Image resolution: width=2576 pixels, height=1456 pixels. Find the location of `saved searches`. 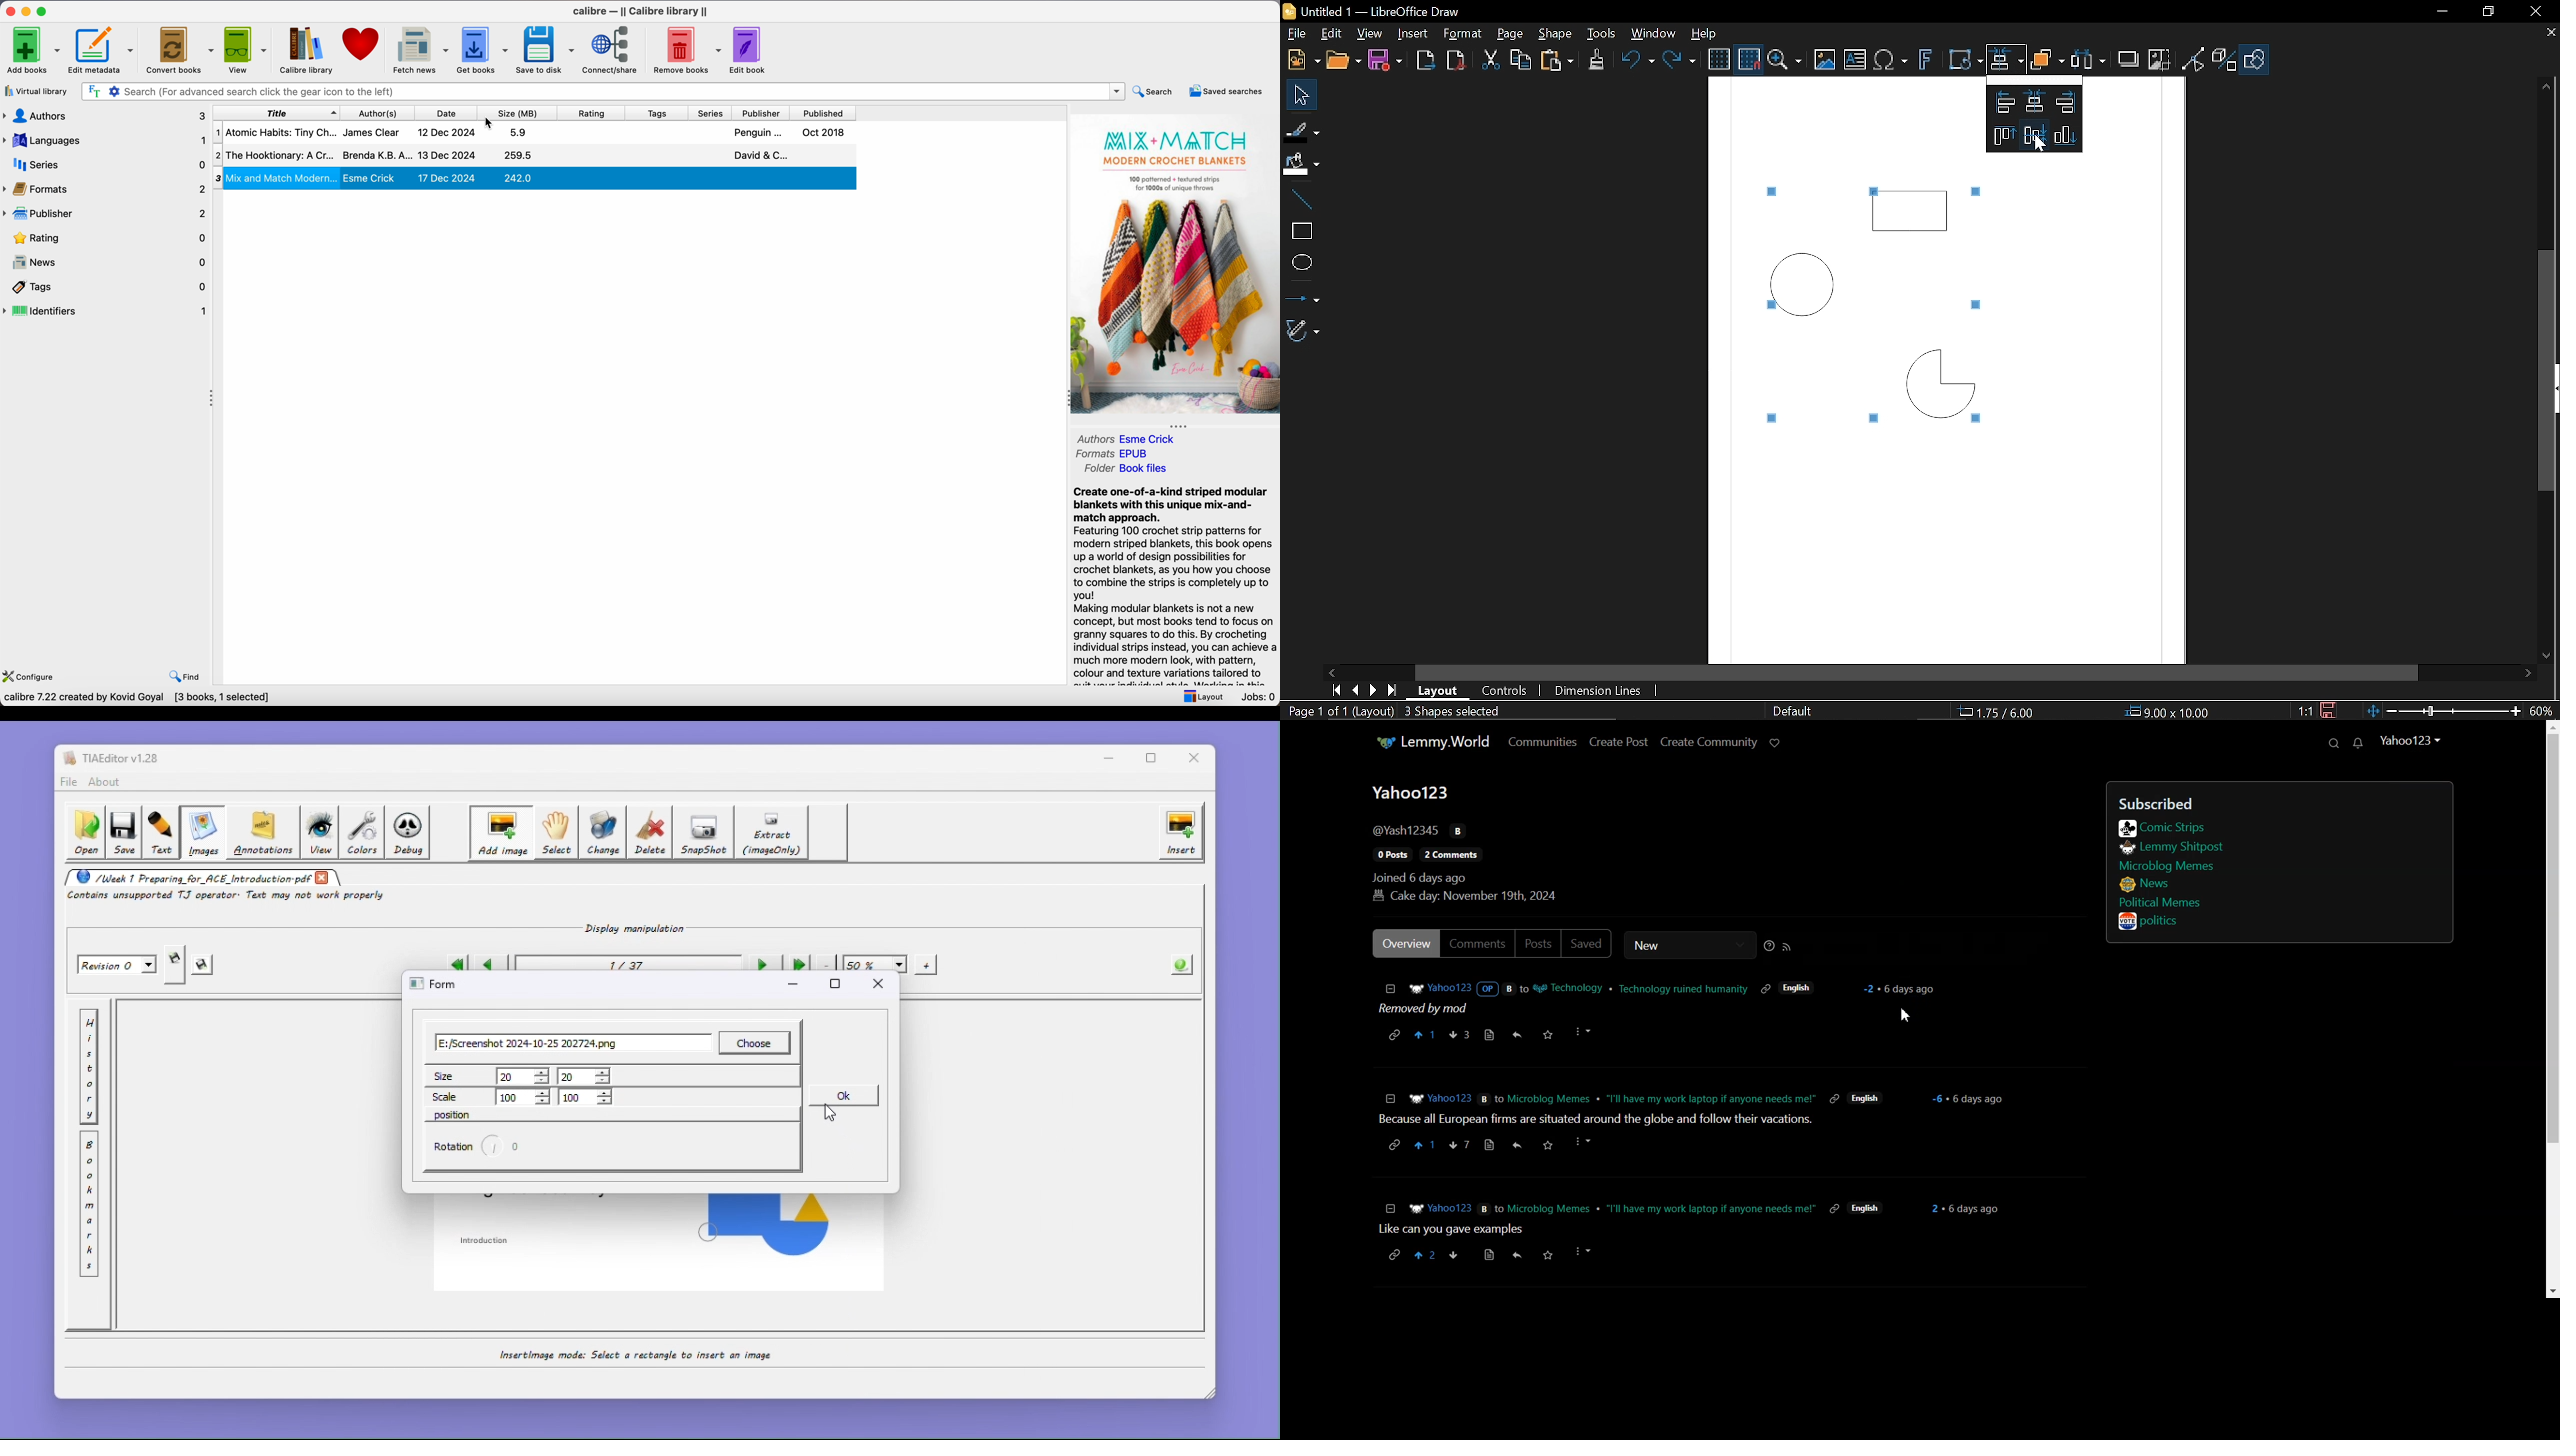

saved searches is located at coordinates (1225, 90).